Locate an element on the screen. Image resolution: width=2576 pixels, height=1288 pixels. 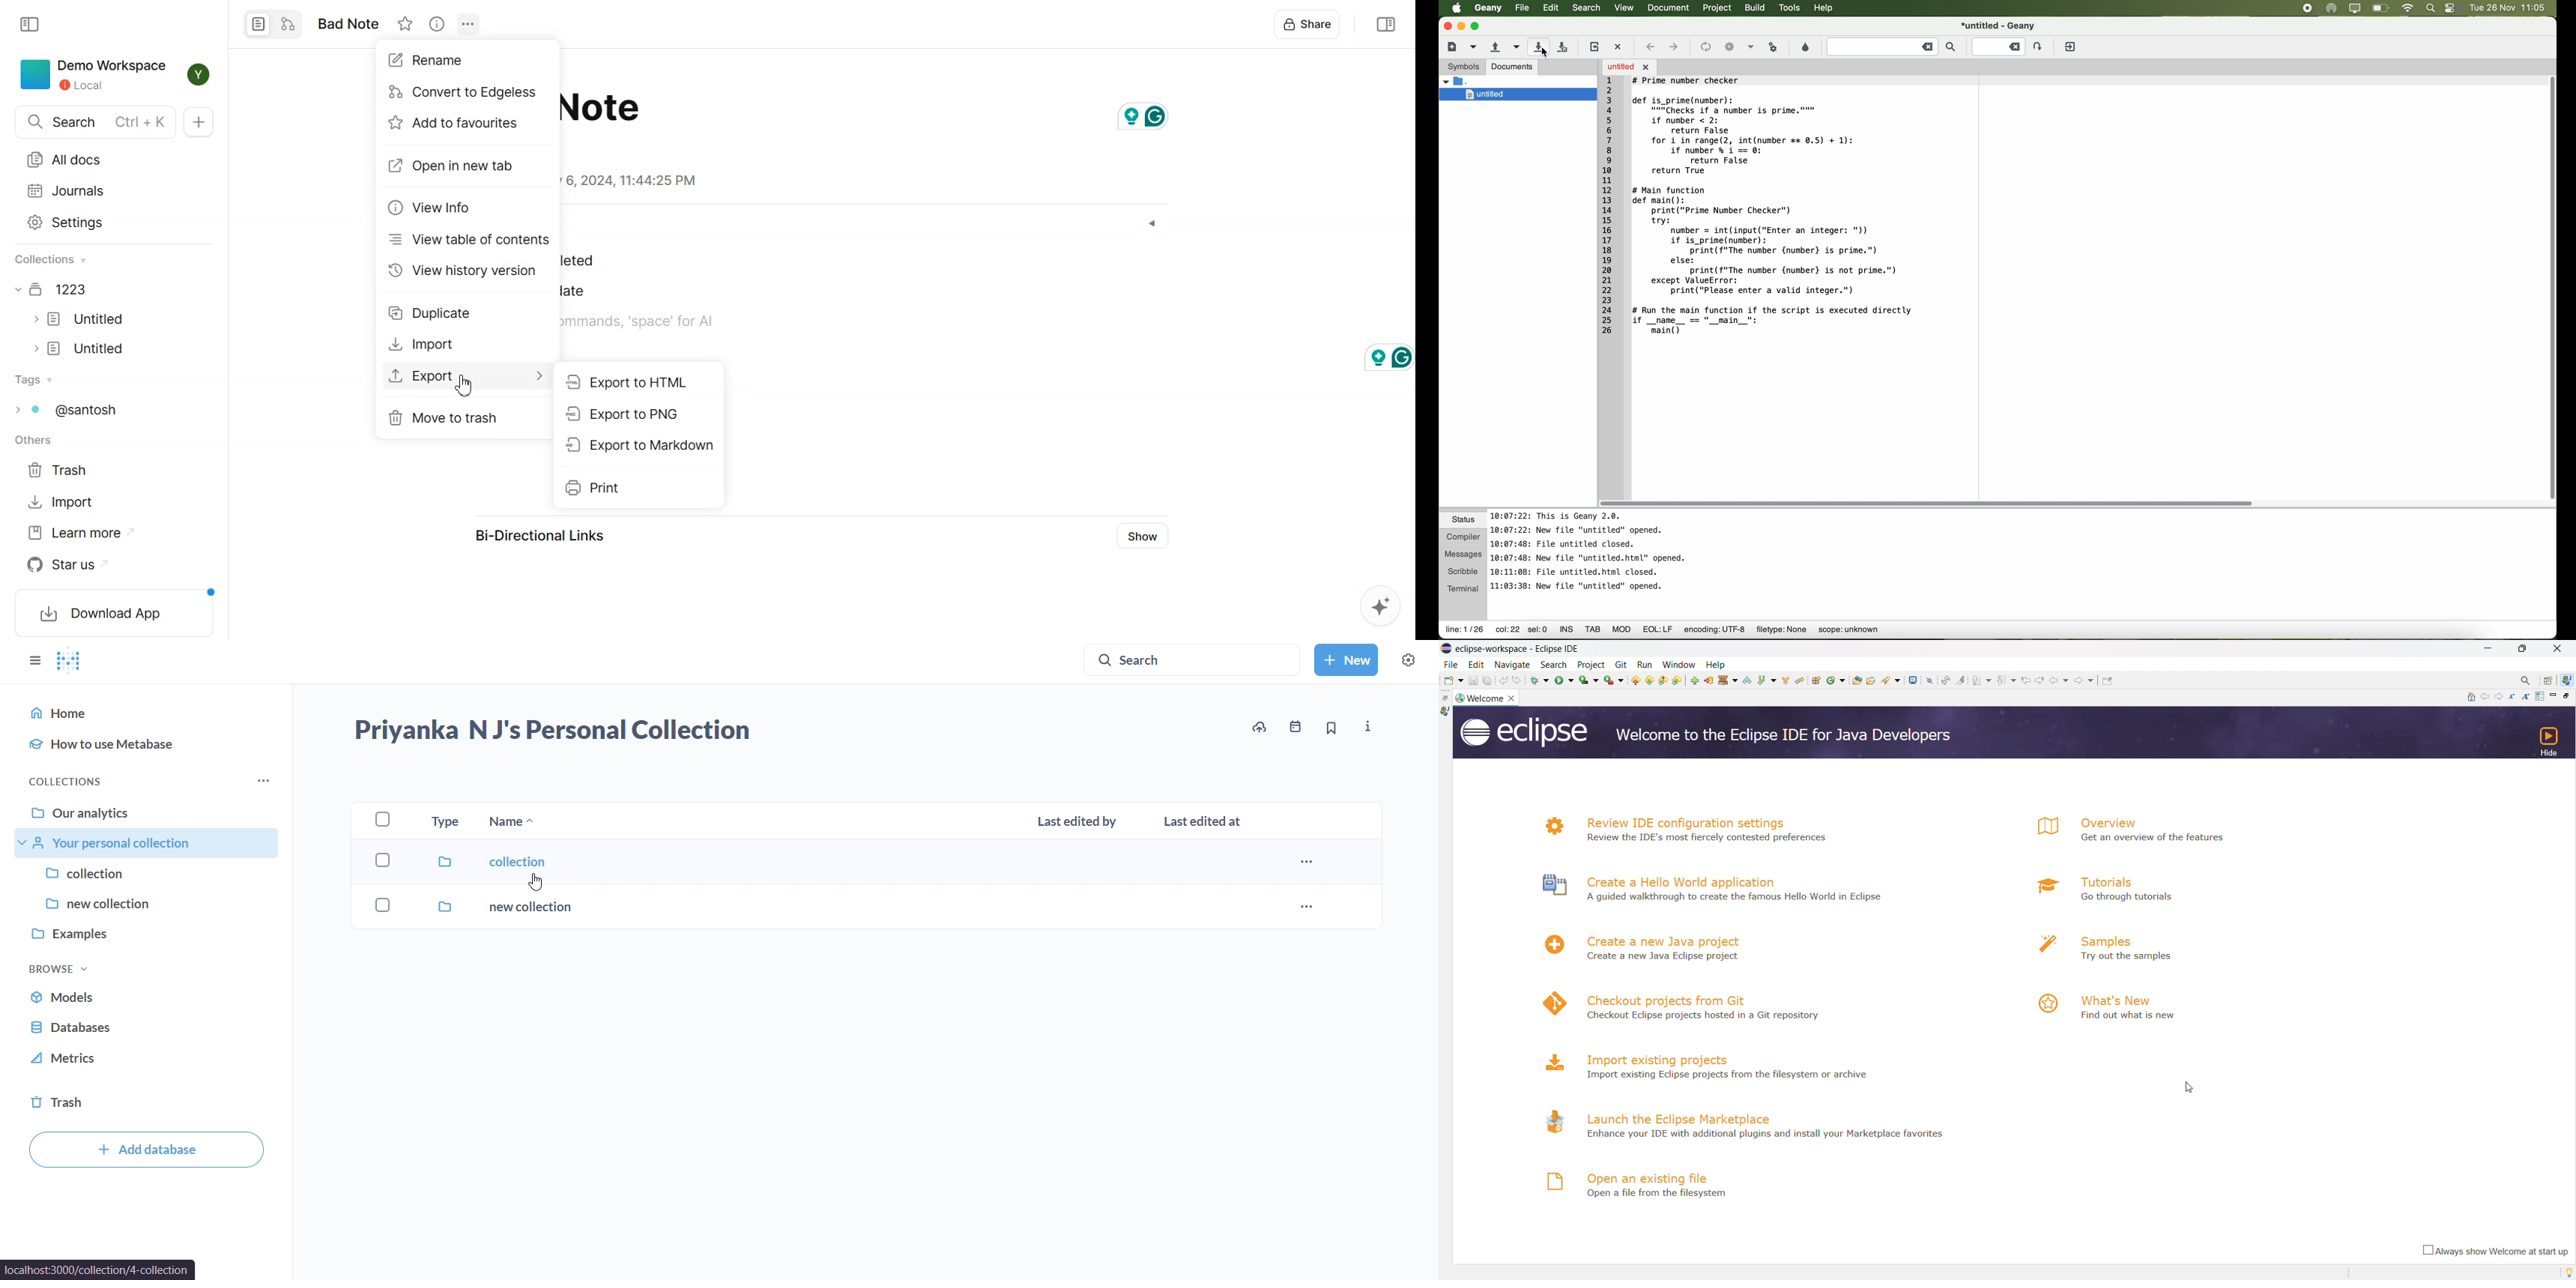
search is located at coordinates (1196, 659).